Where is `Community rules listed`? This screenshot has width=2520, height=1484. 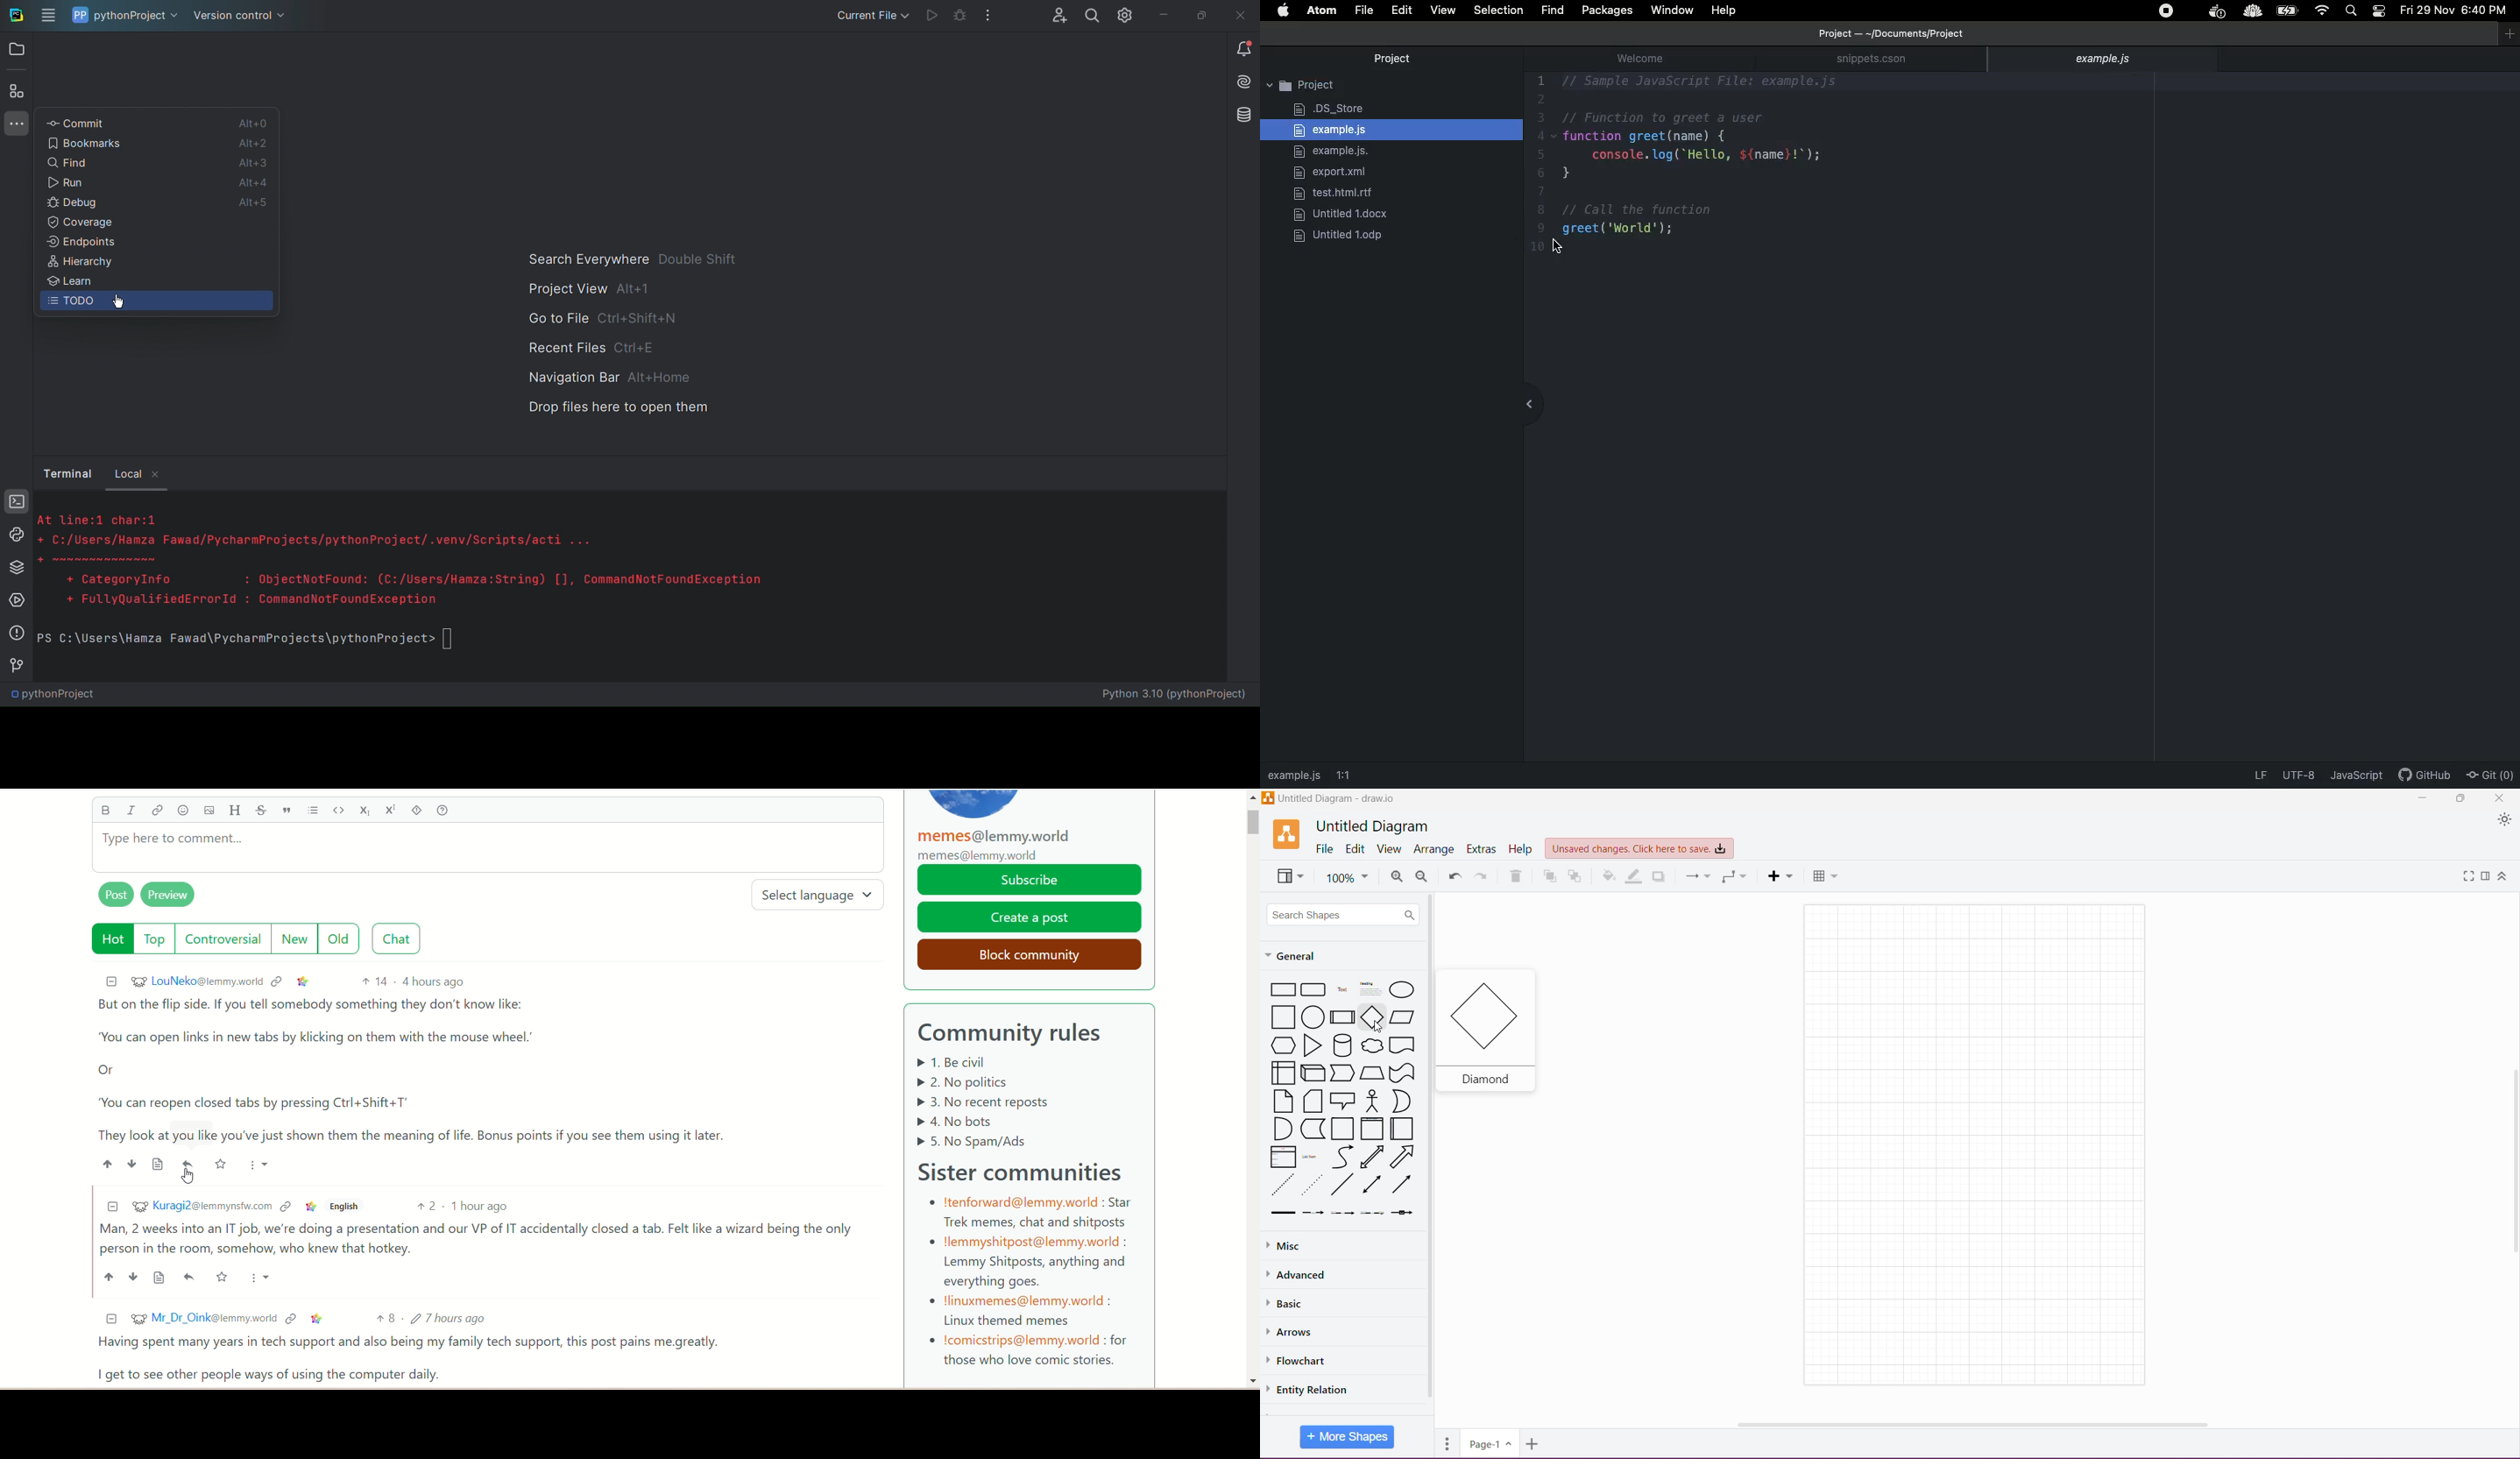
Community rules listed is located at coordinates (1011, 1102).